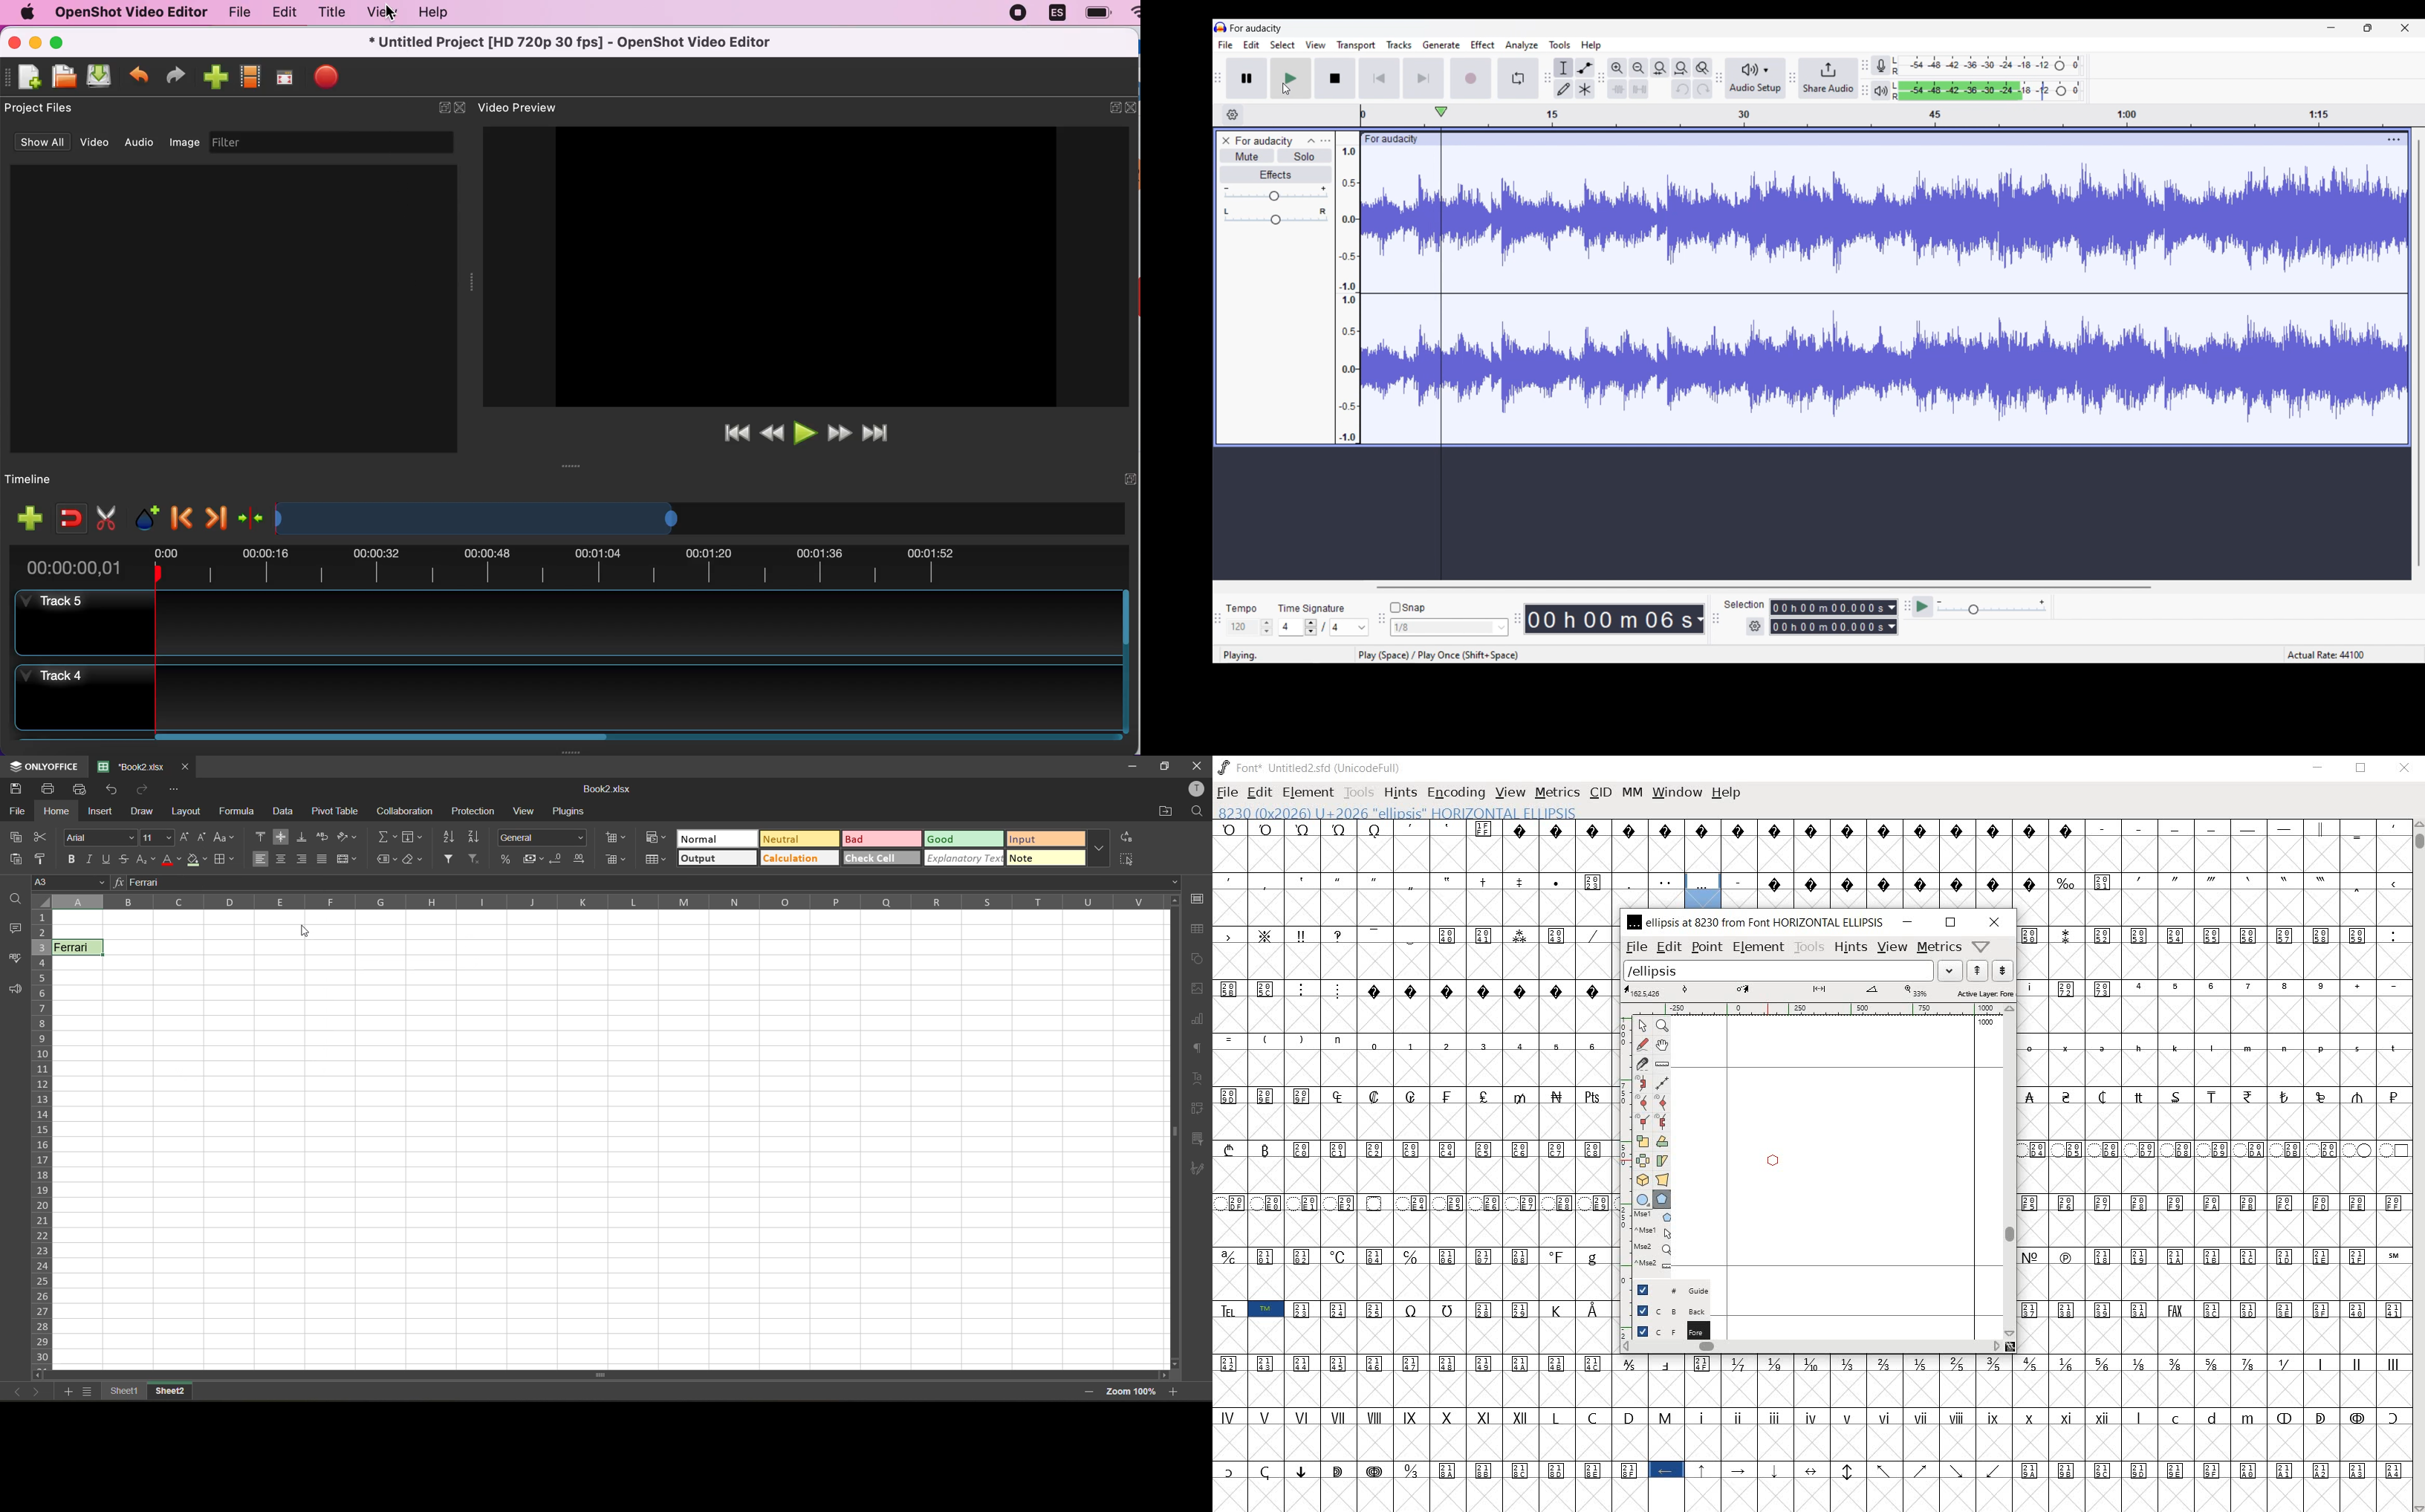  Describe the element at coordinates (1615, 620) in the screenshot. I see `Current duration of track changed` at that location.